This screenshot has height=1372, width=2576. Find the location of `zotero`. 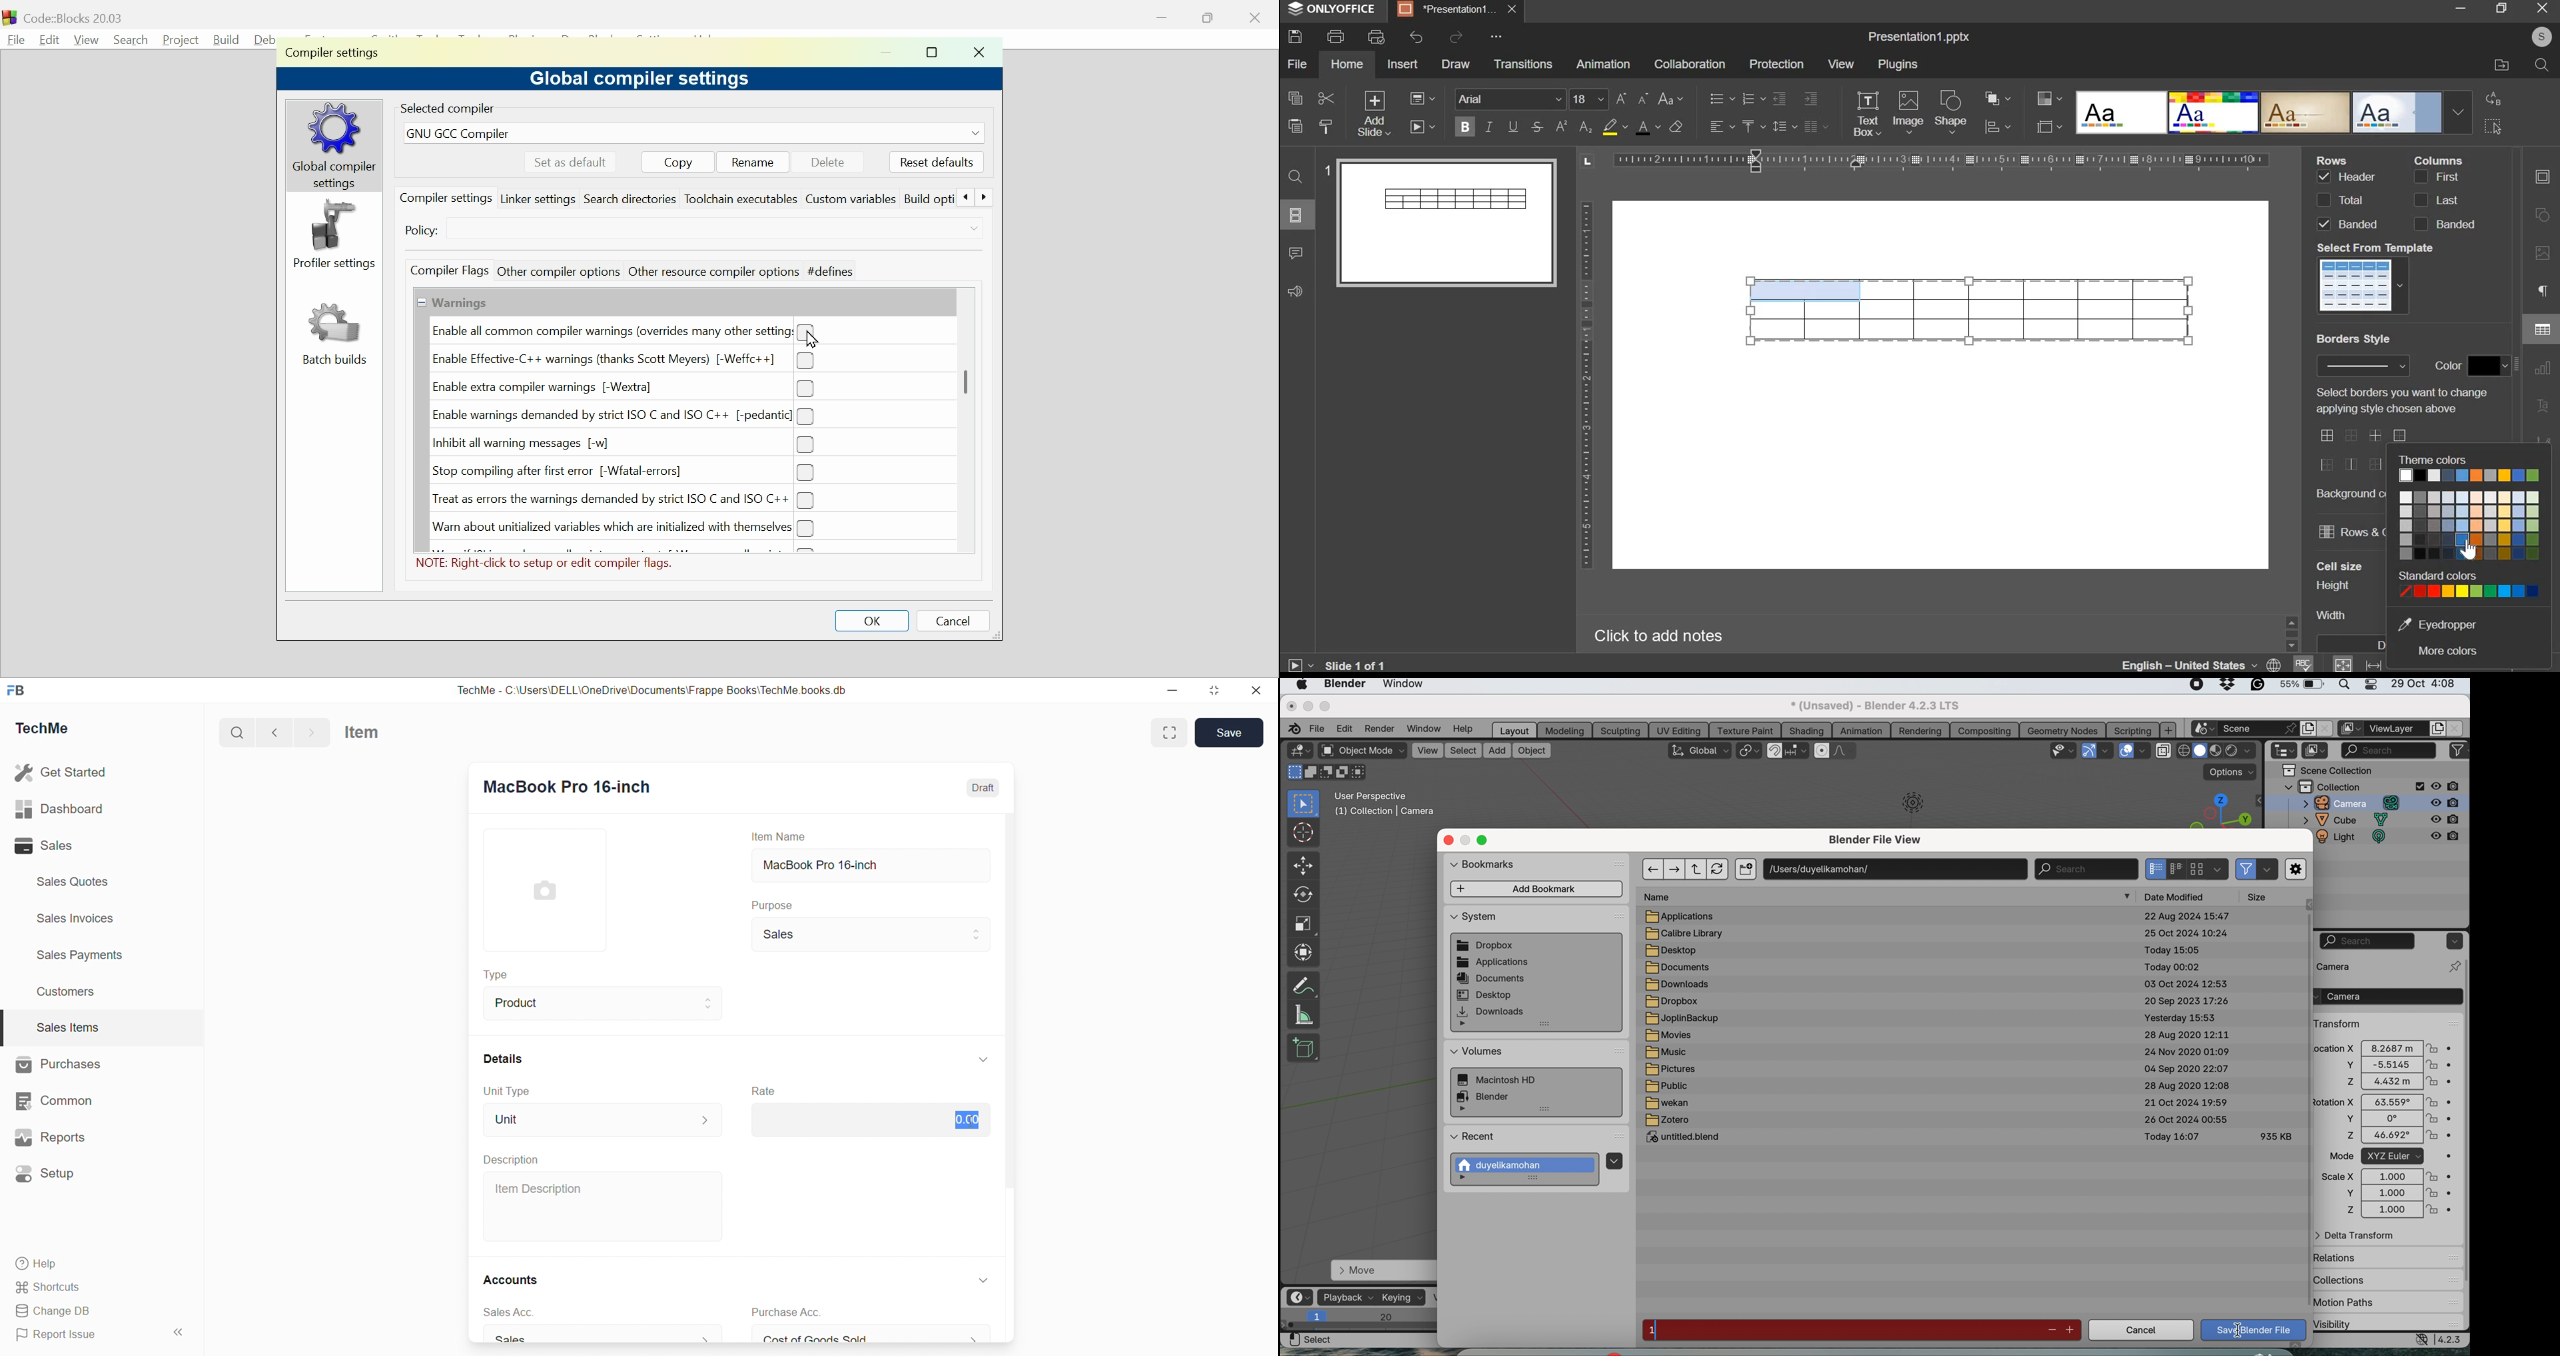

zotero is located at coordinates (1669, 1121).